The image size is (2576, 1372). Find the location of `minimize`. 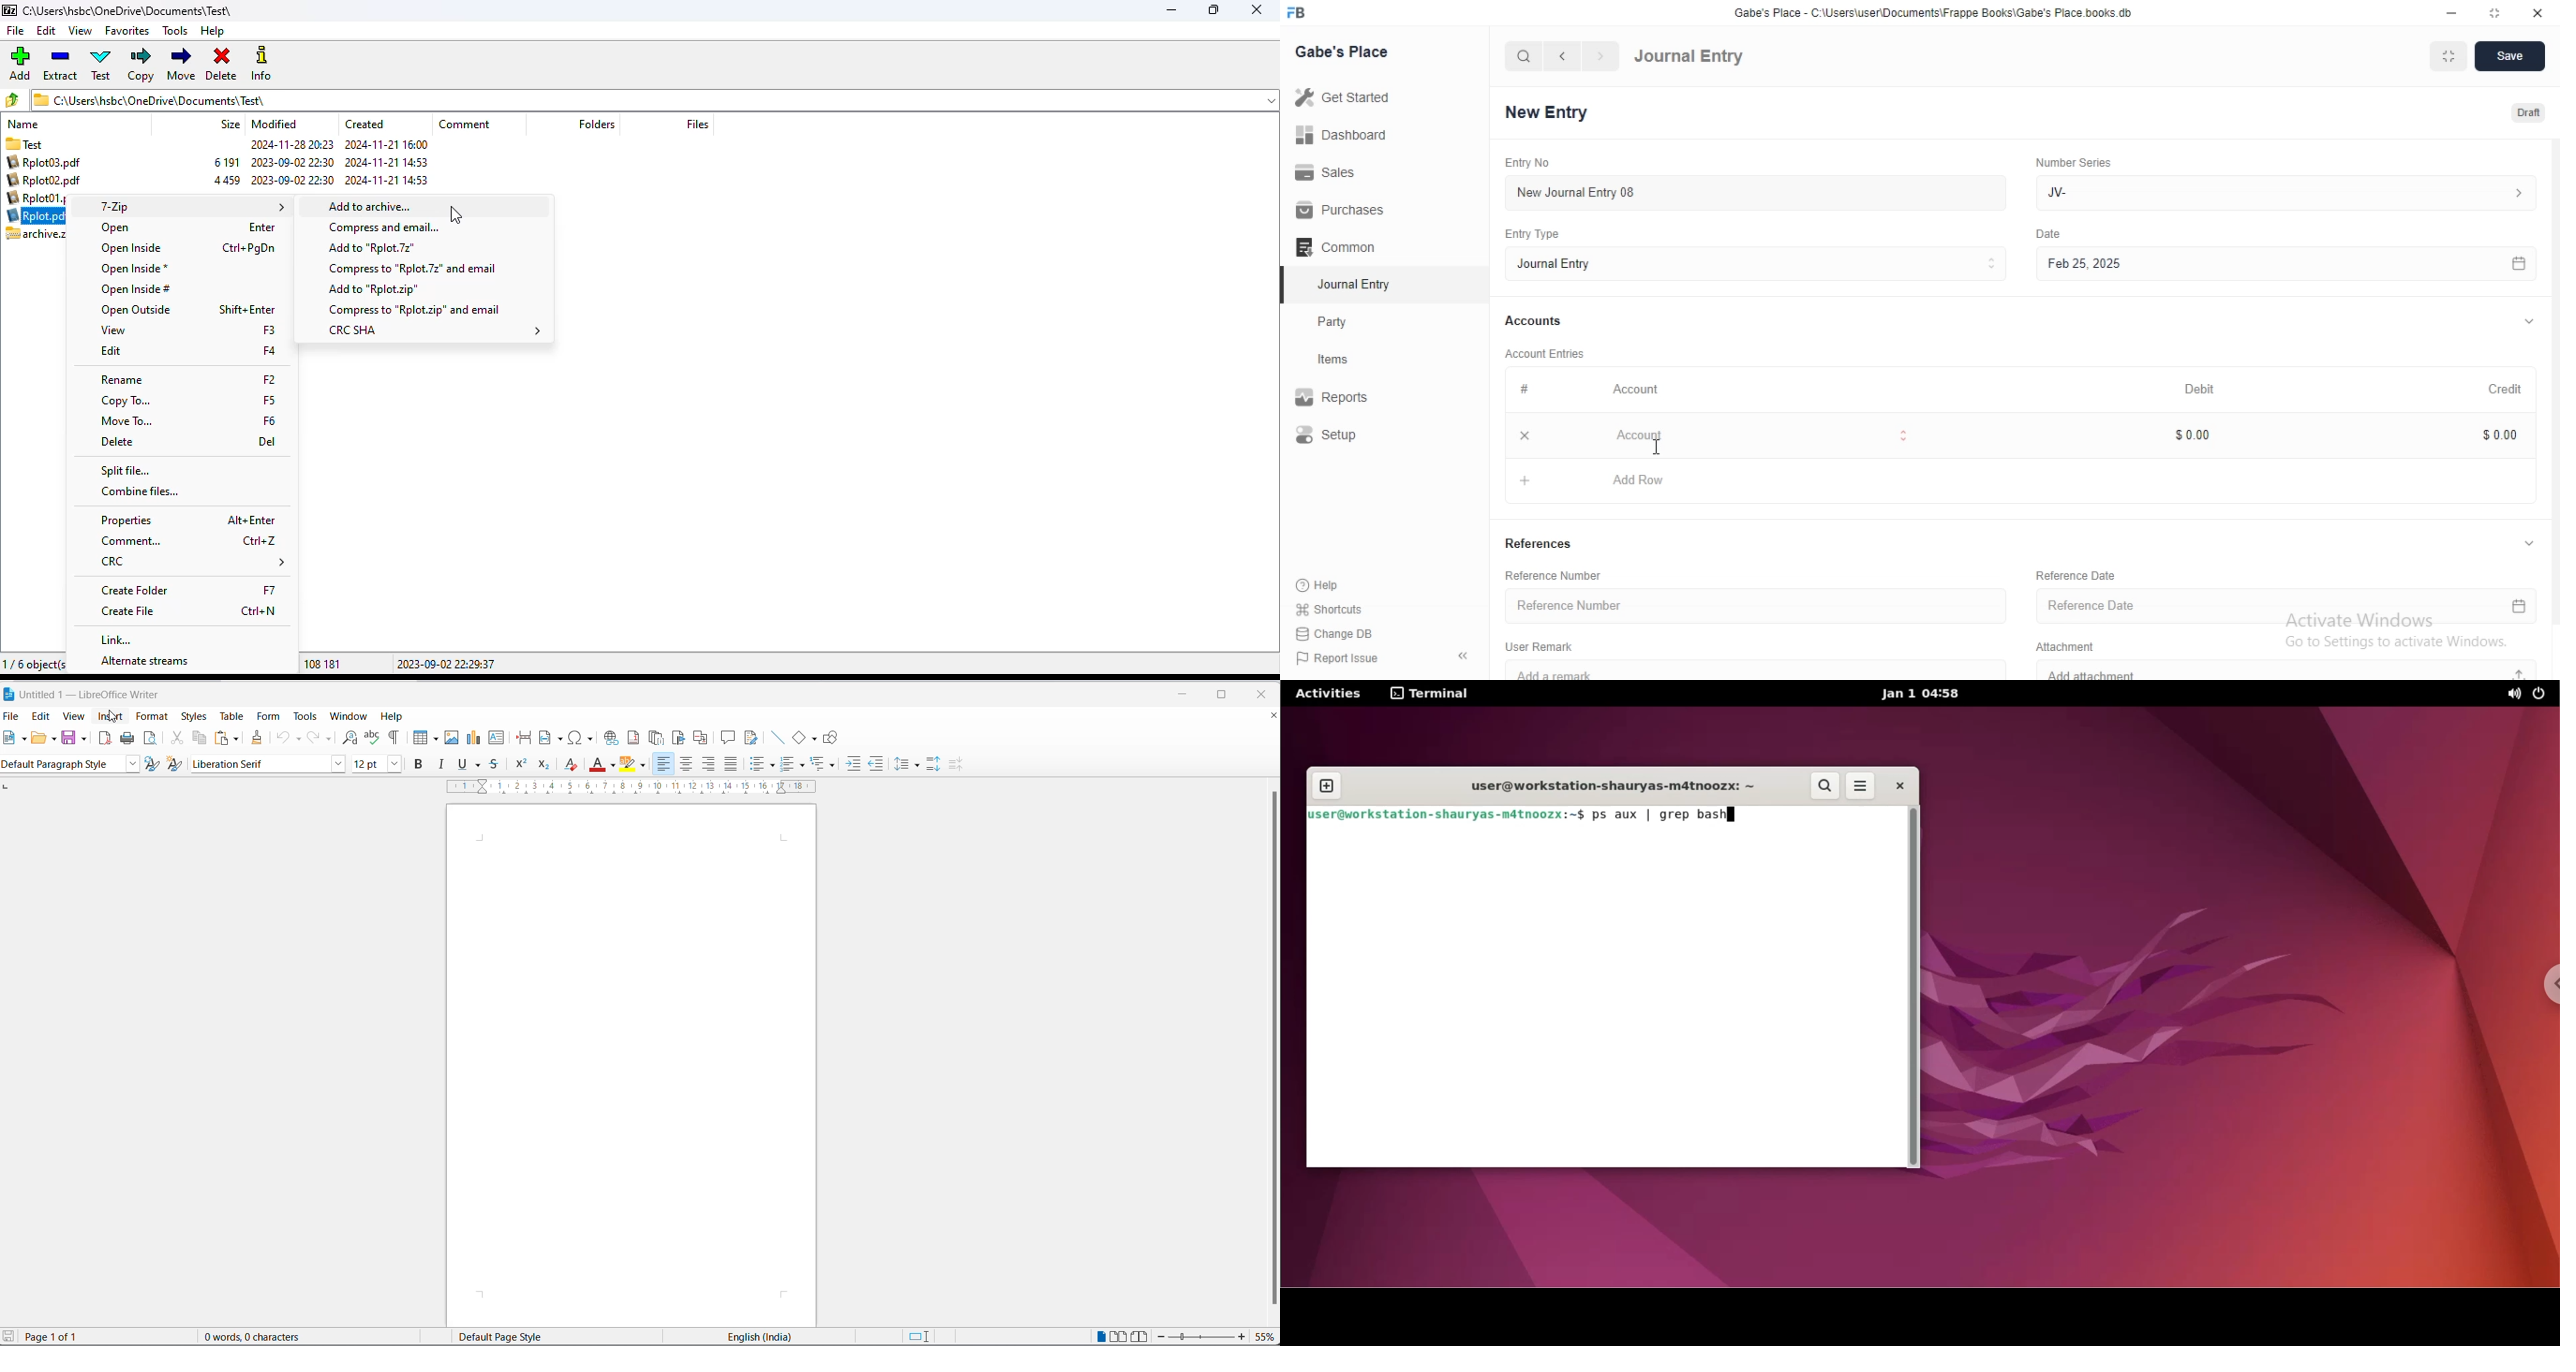

minimize is located at coordinates (1173, 10).